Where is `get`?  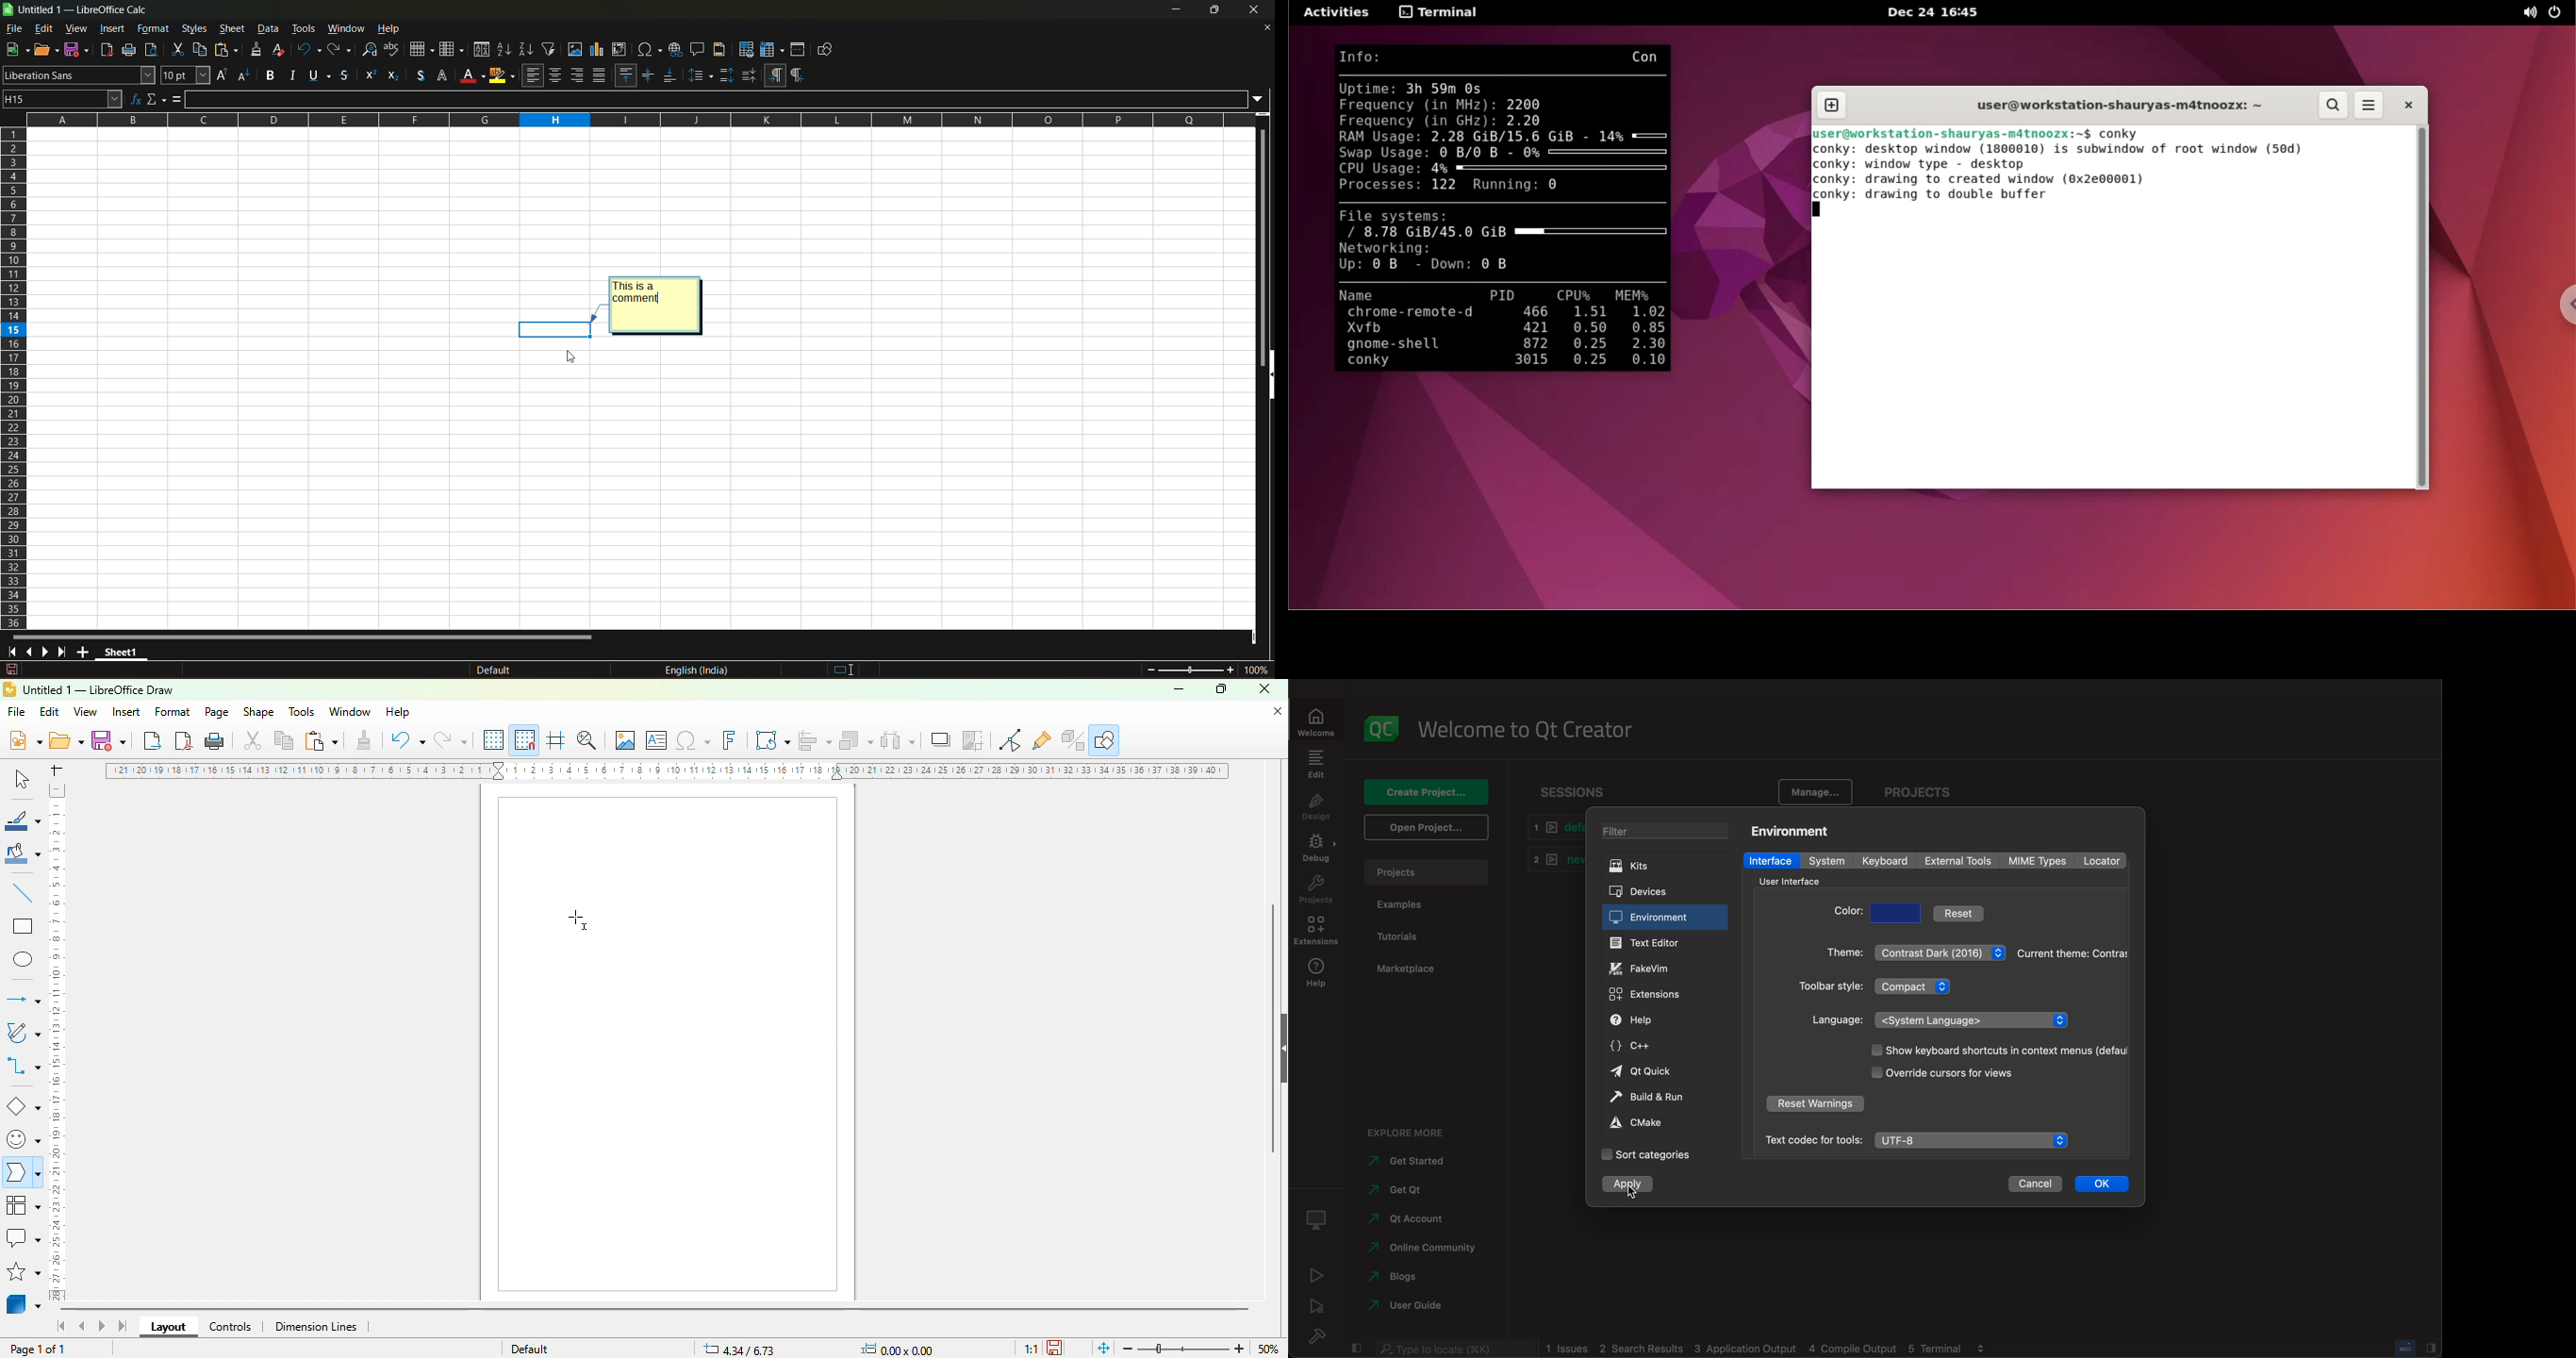
get is located at coordinates (1404, 1187).